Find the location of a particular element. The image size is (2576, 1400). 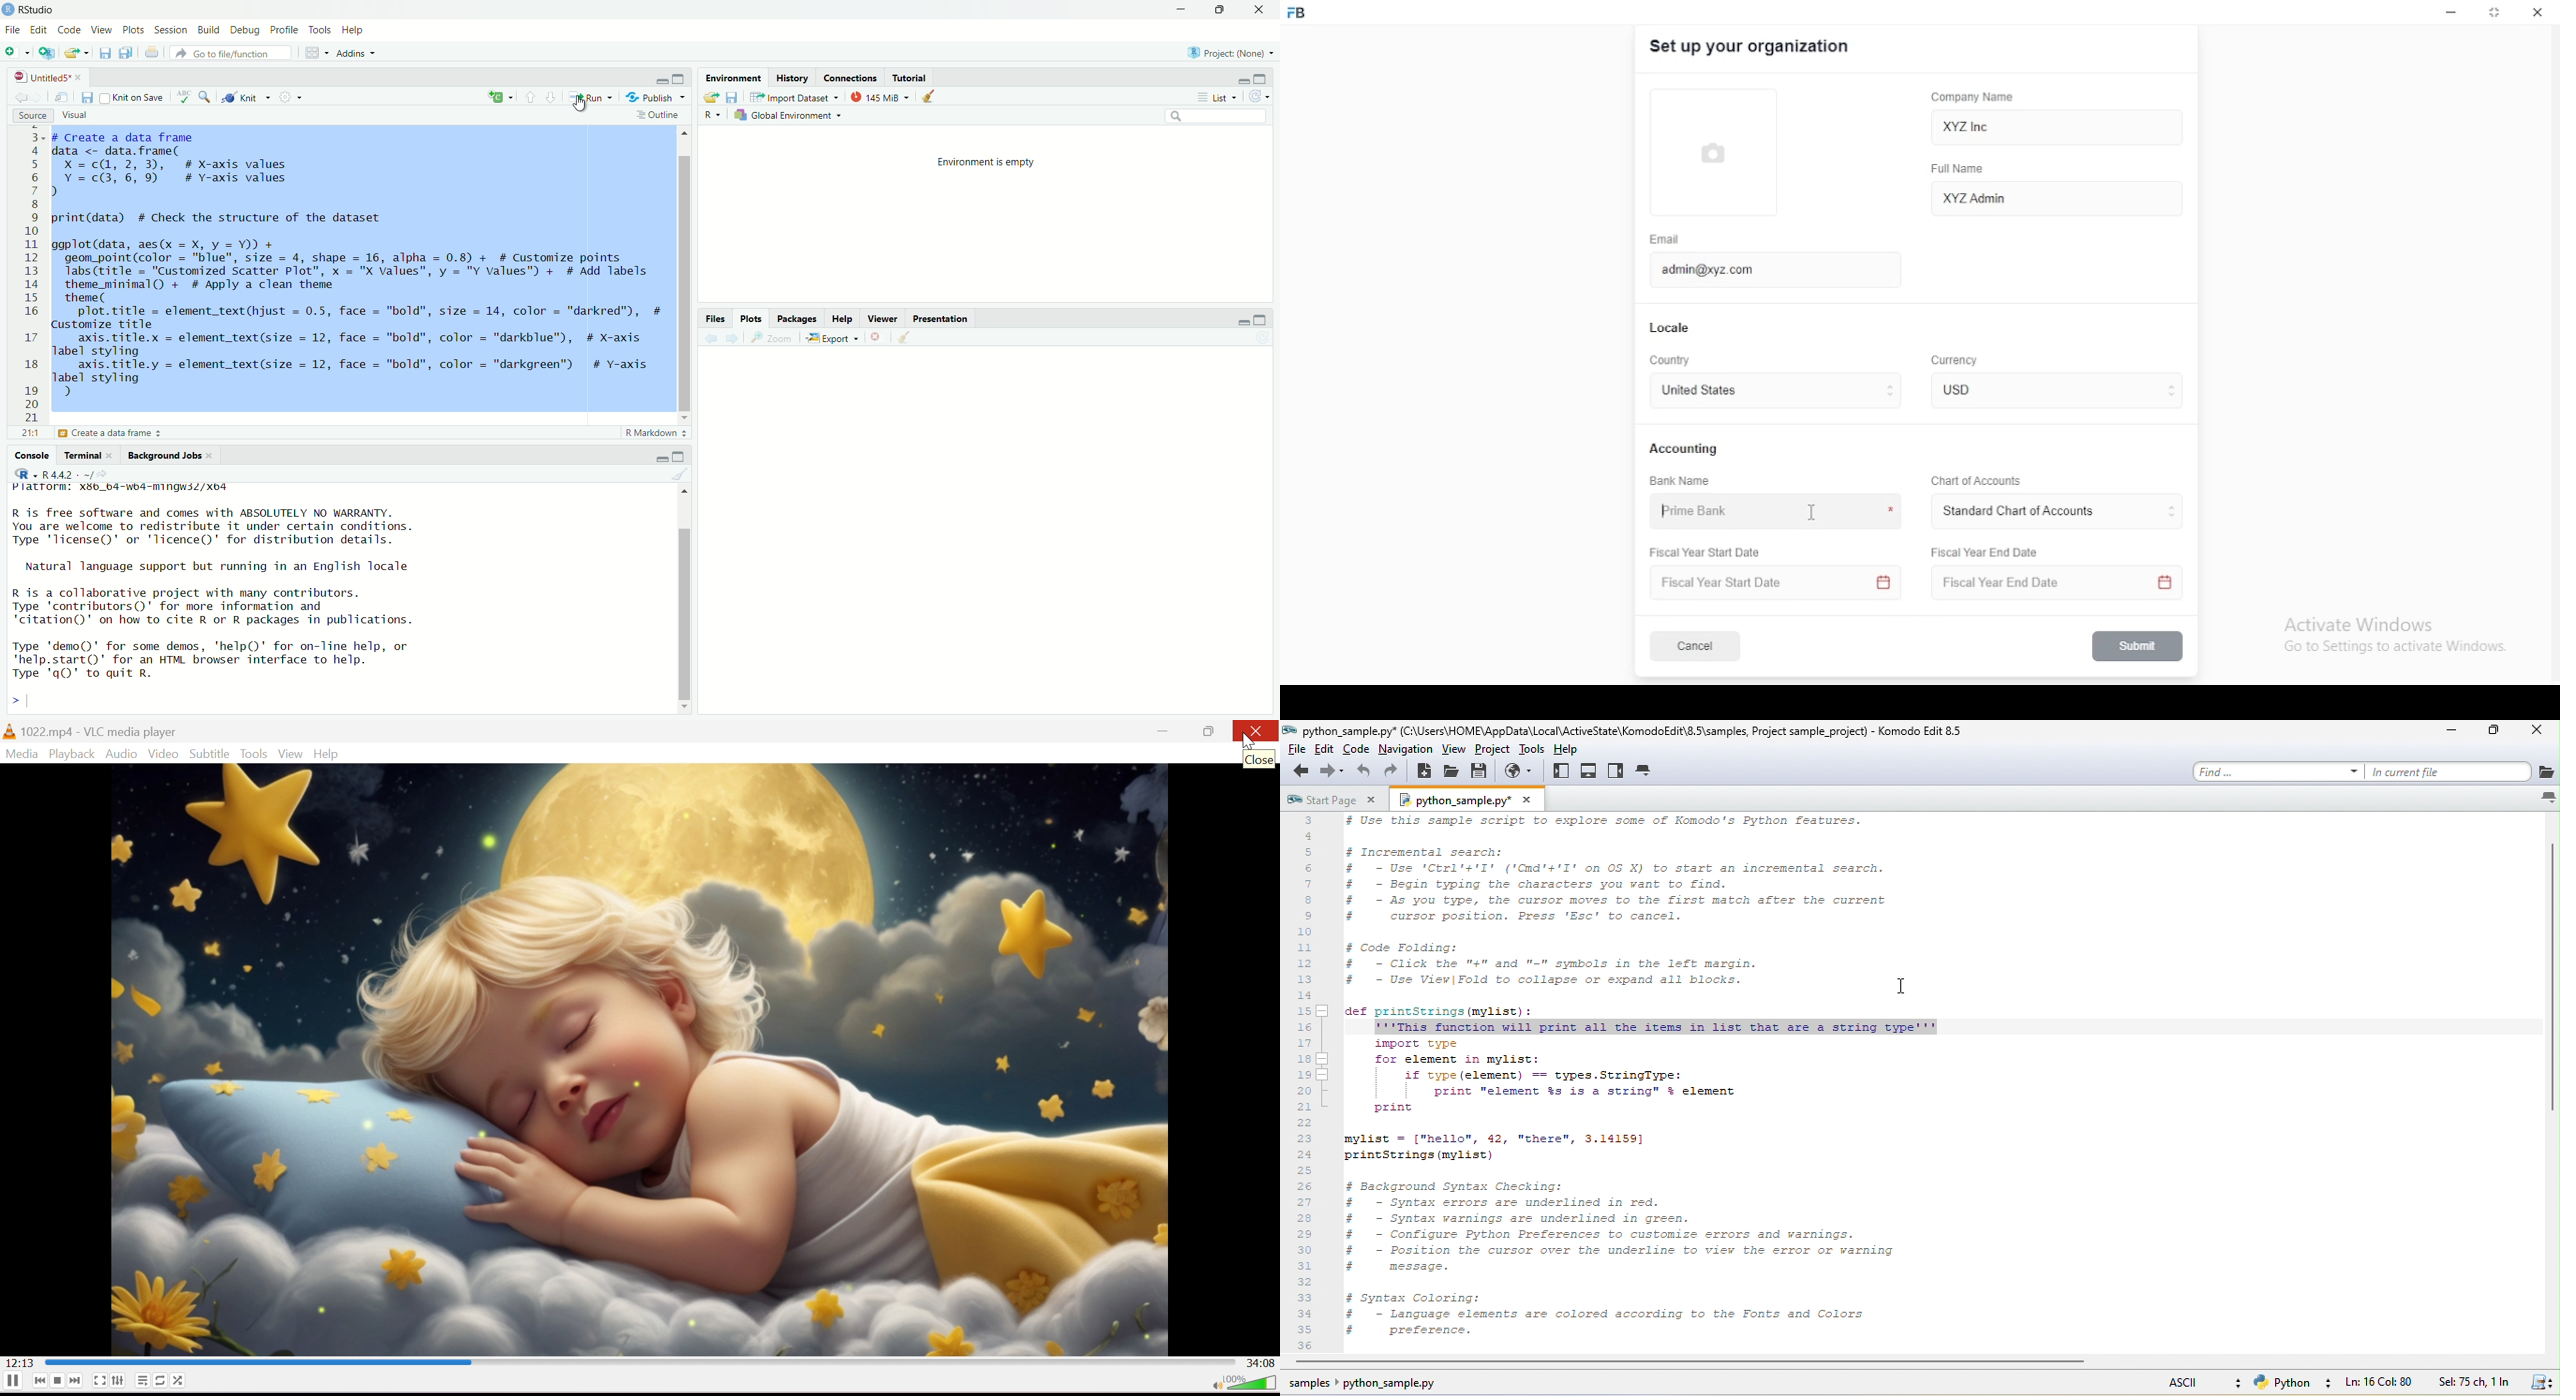

Help is located at coordinates (352, 29).